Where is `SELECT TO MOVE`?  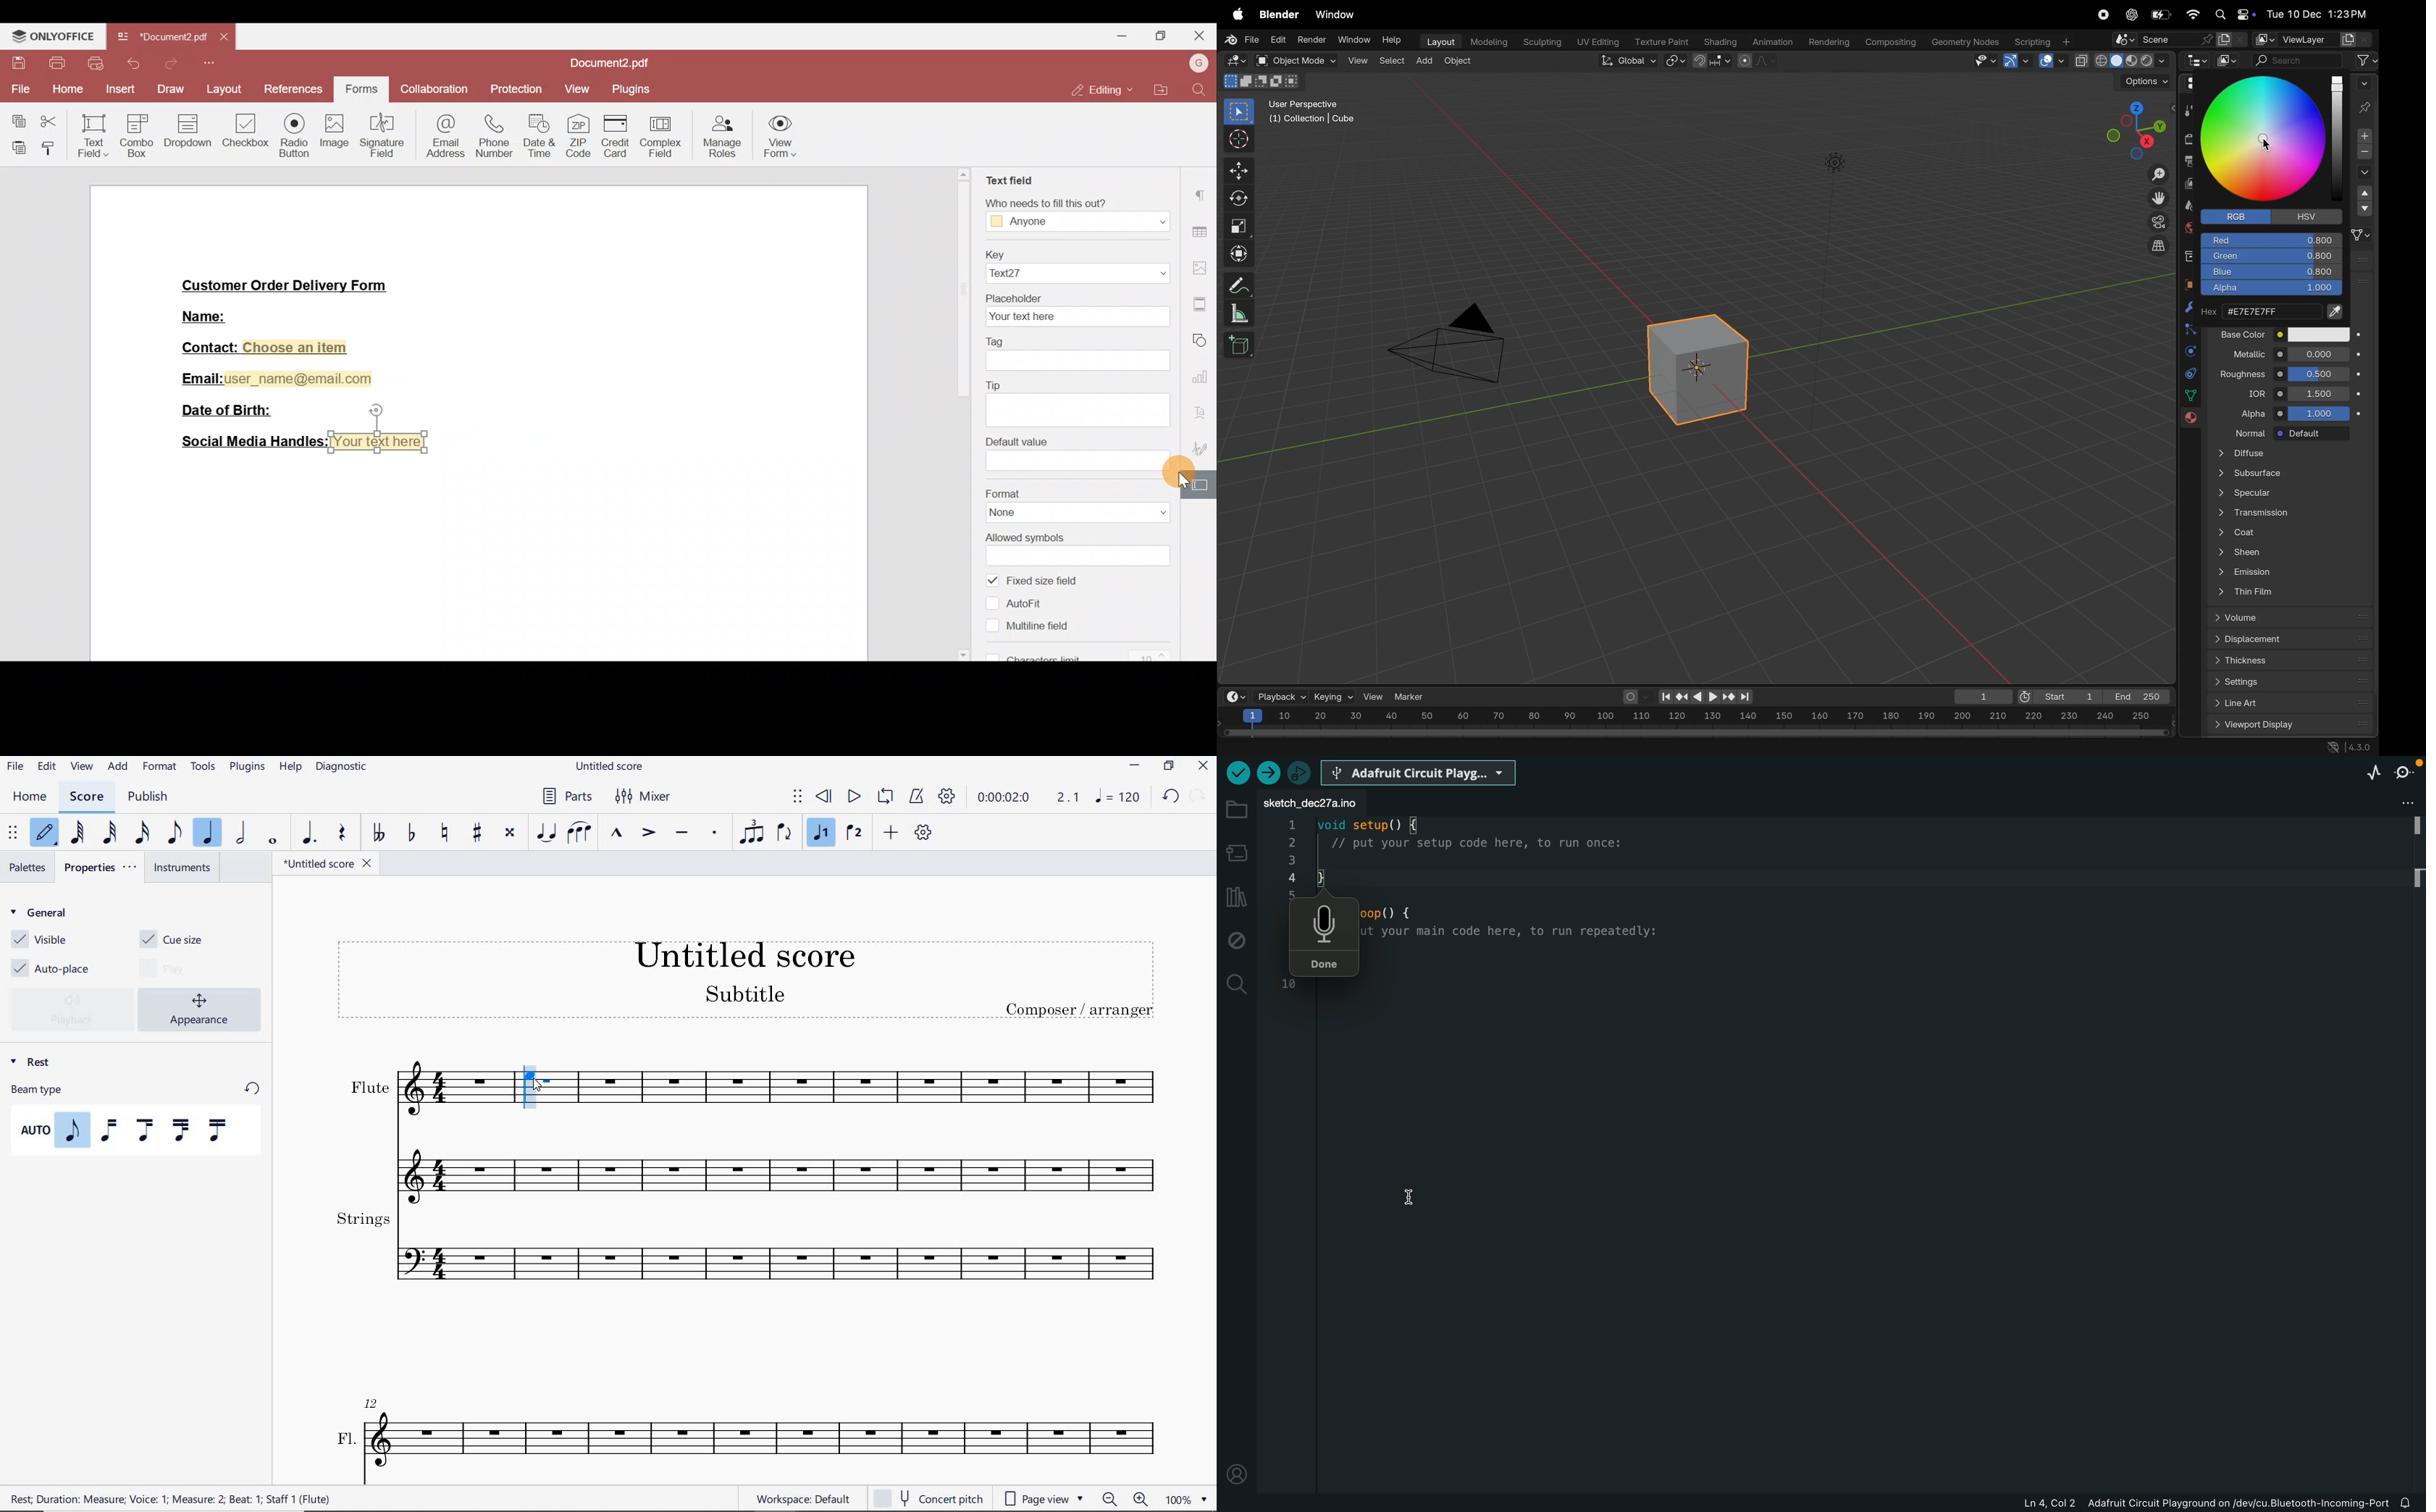
SELECT TO MOVE is located at coordinates (797, 797).